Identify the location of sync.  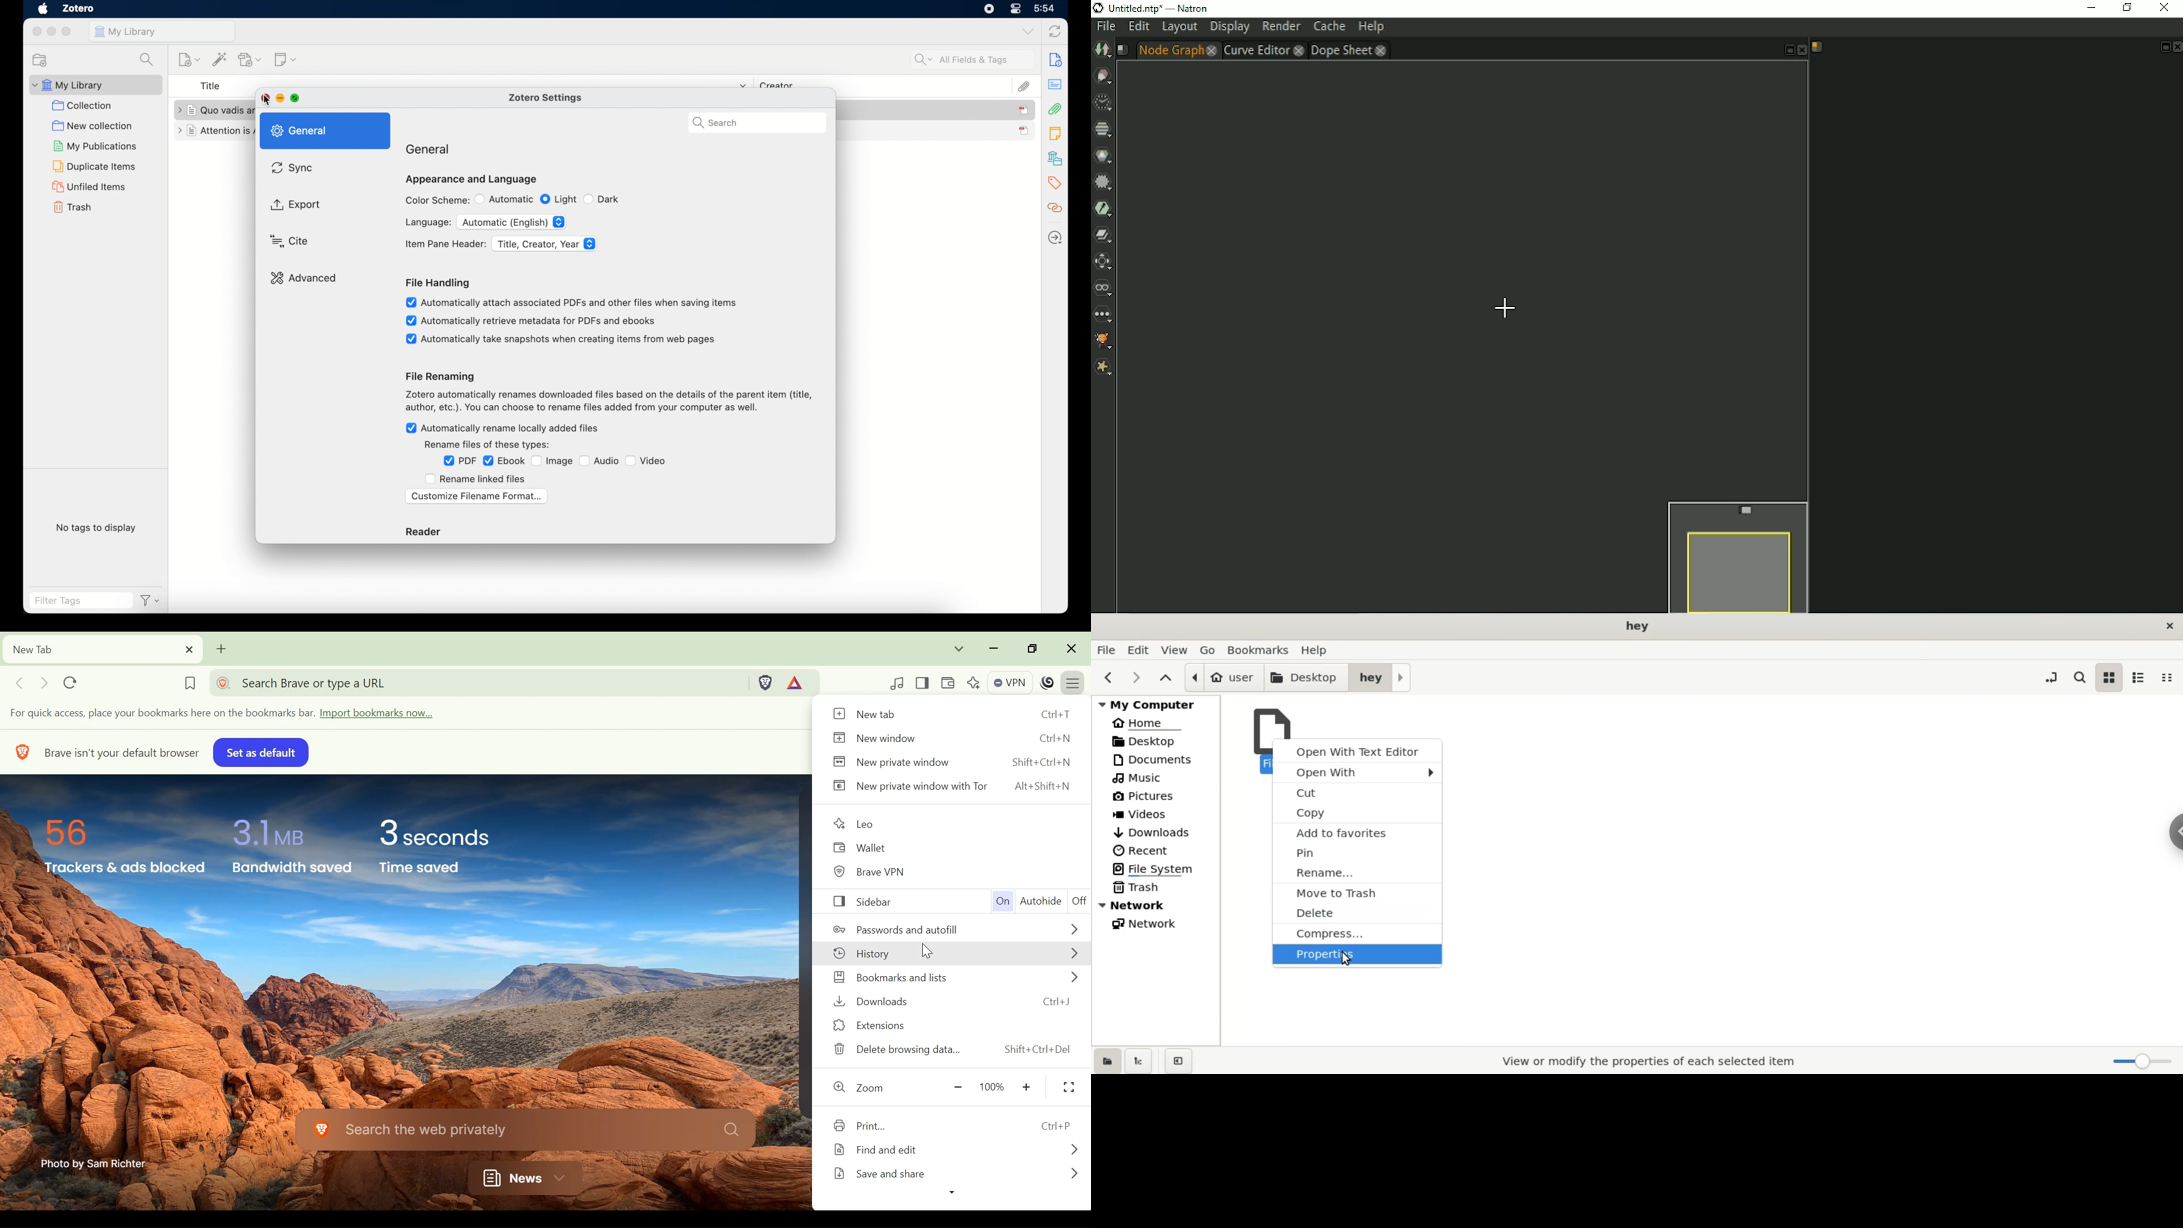
(1055, 31).